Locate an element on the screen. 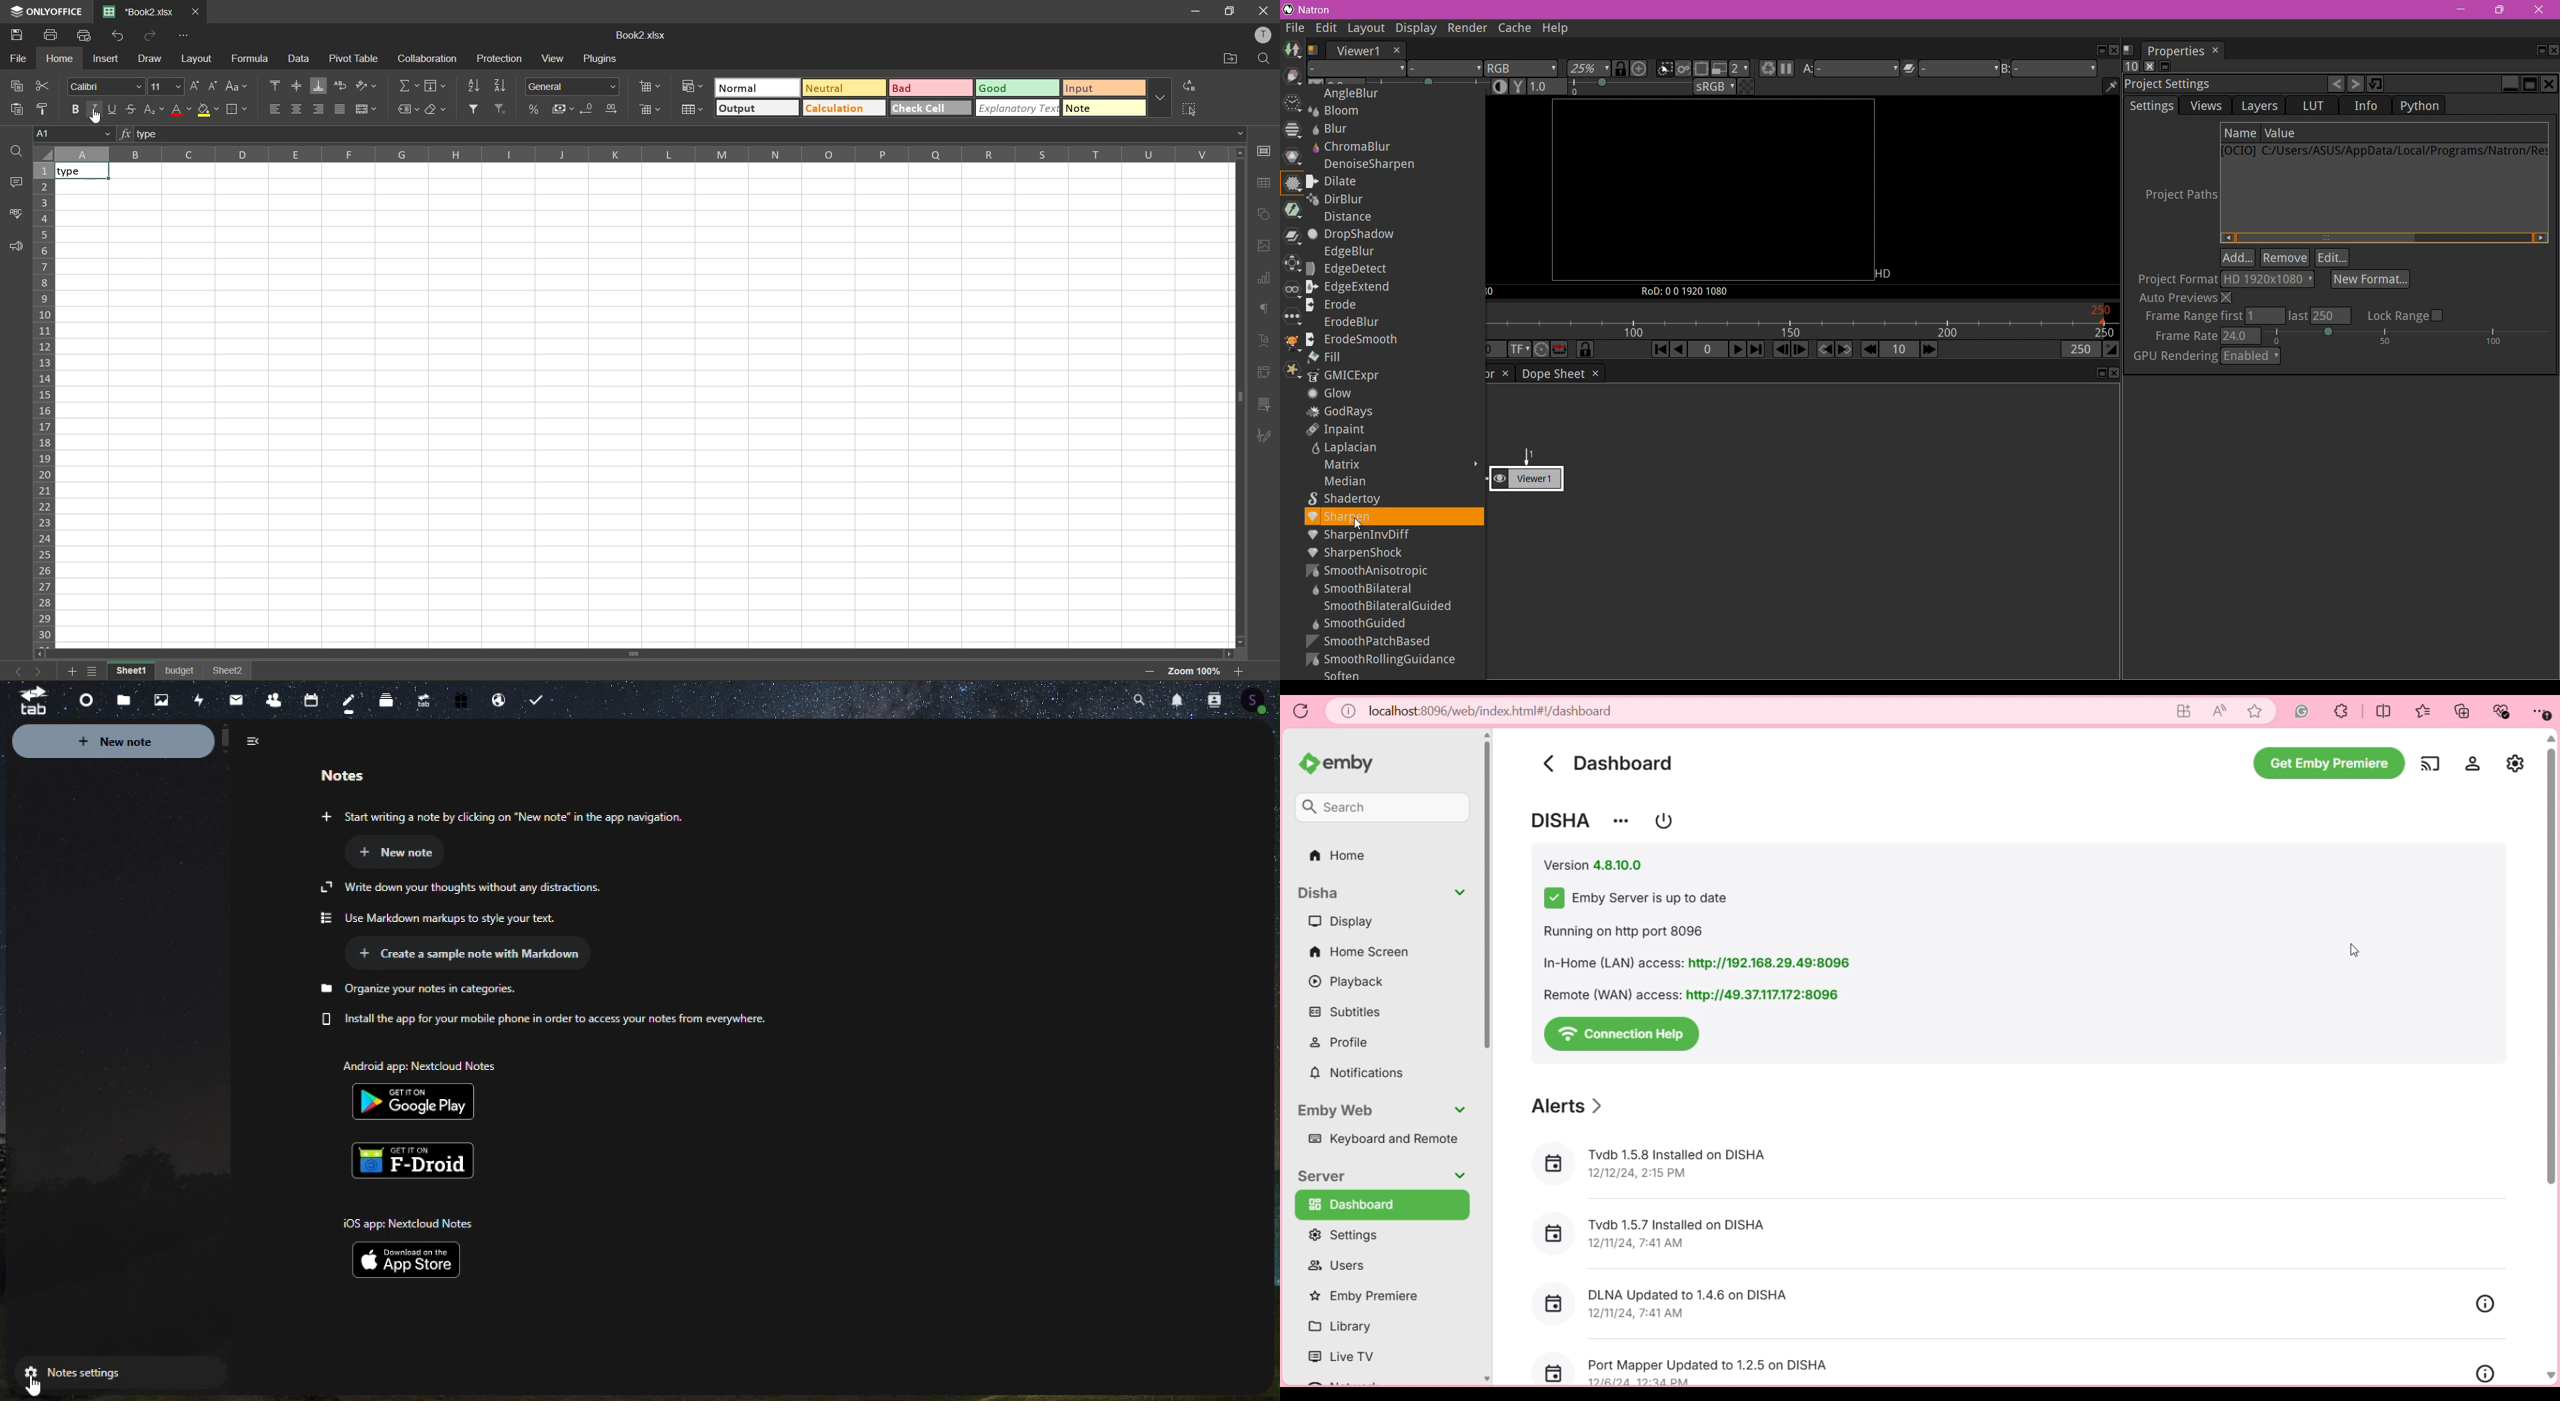 This screenshot has height=1428, width=2576. Close is located at coordinates (2541, 11).